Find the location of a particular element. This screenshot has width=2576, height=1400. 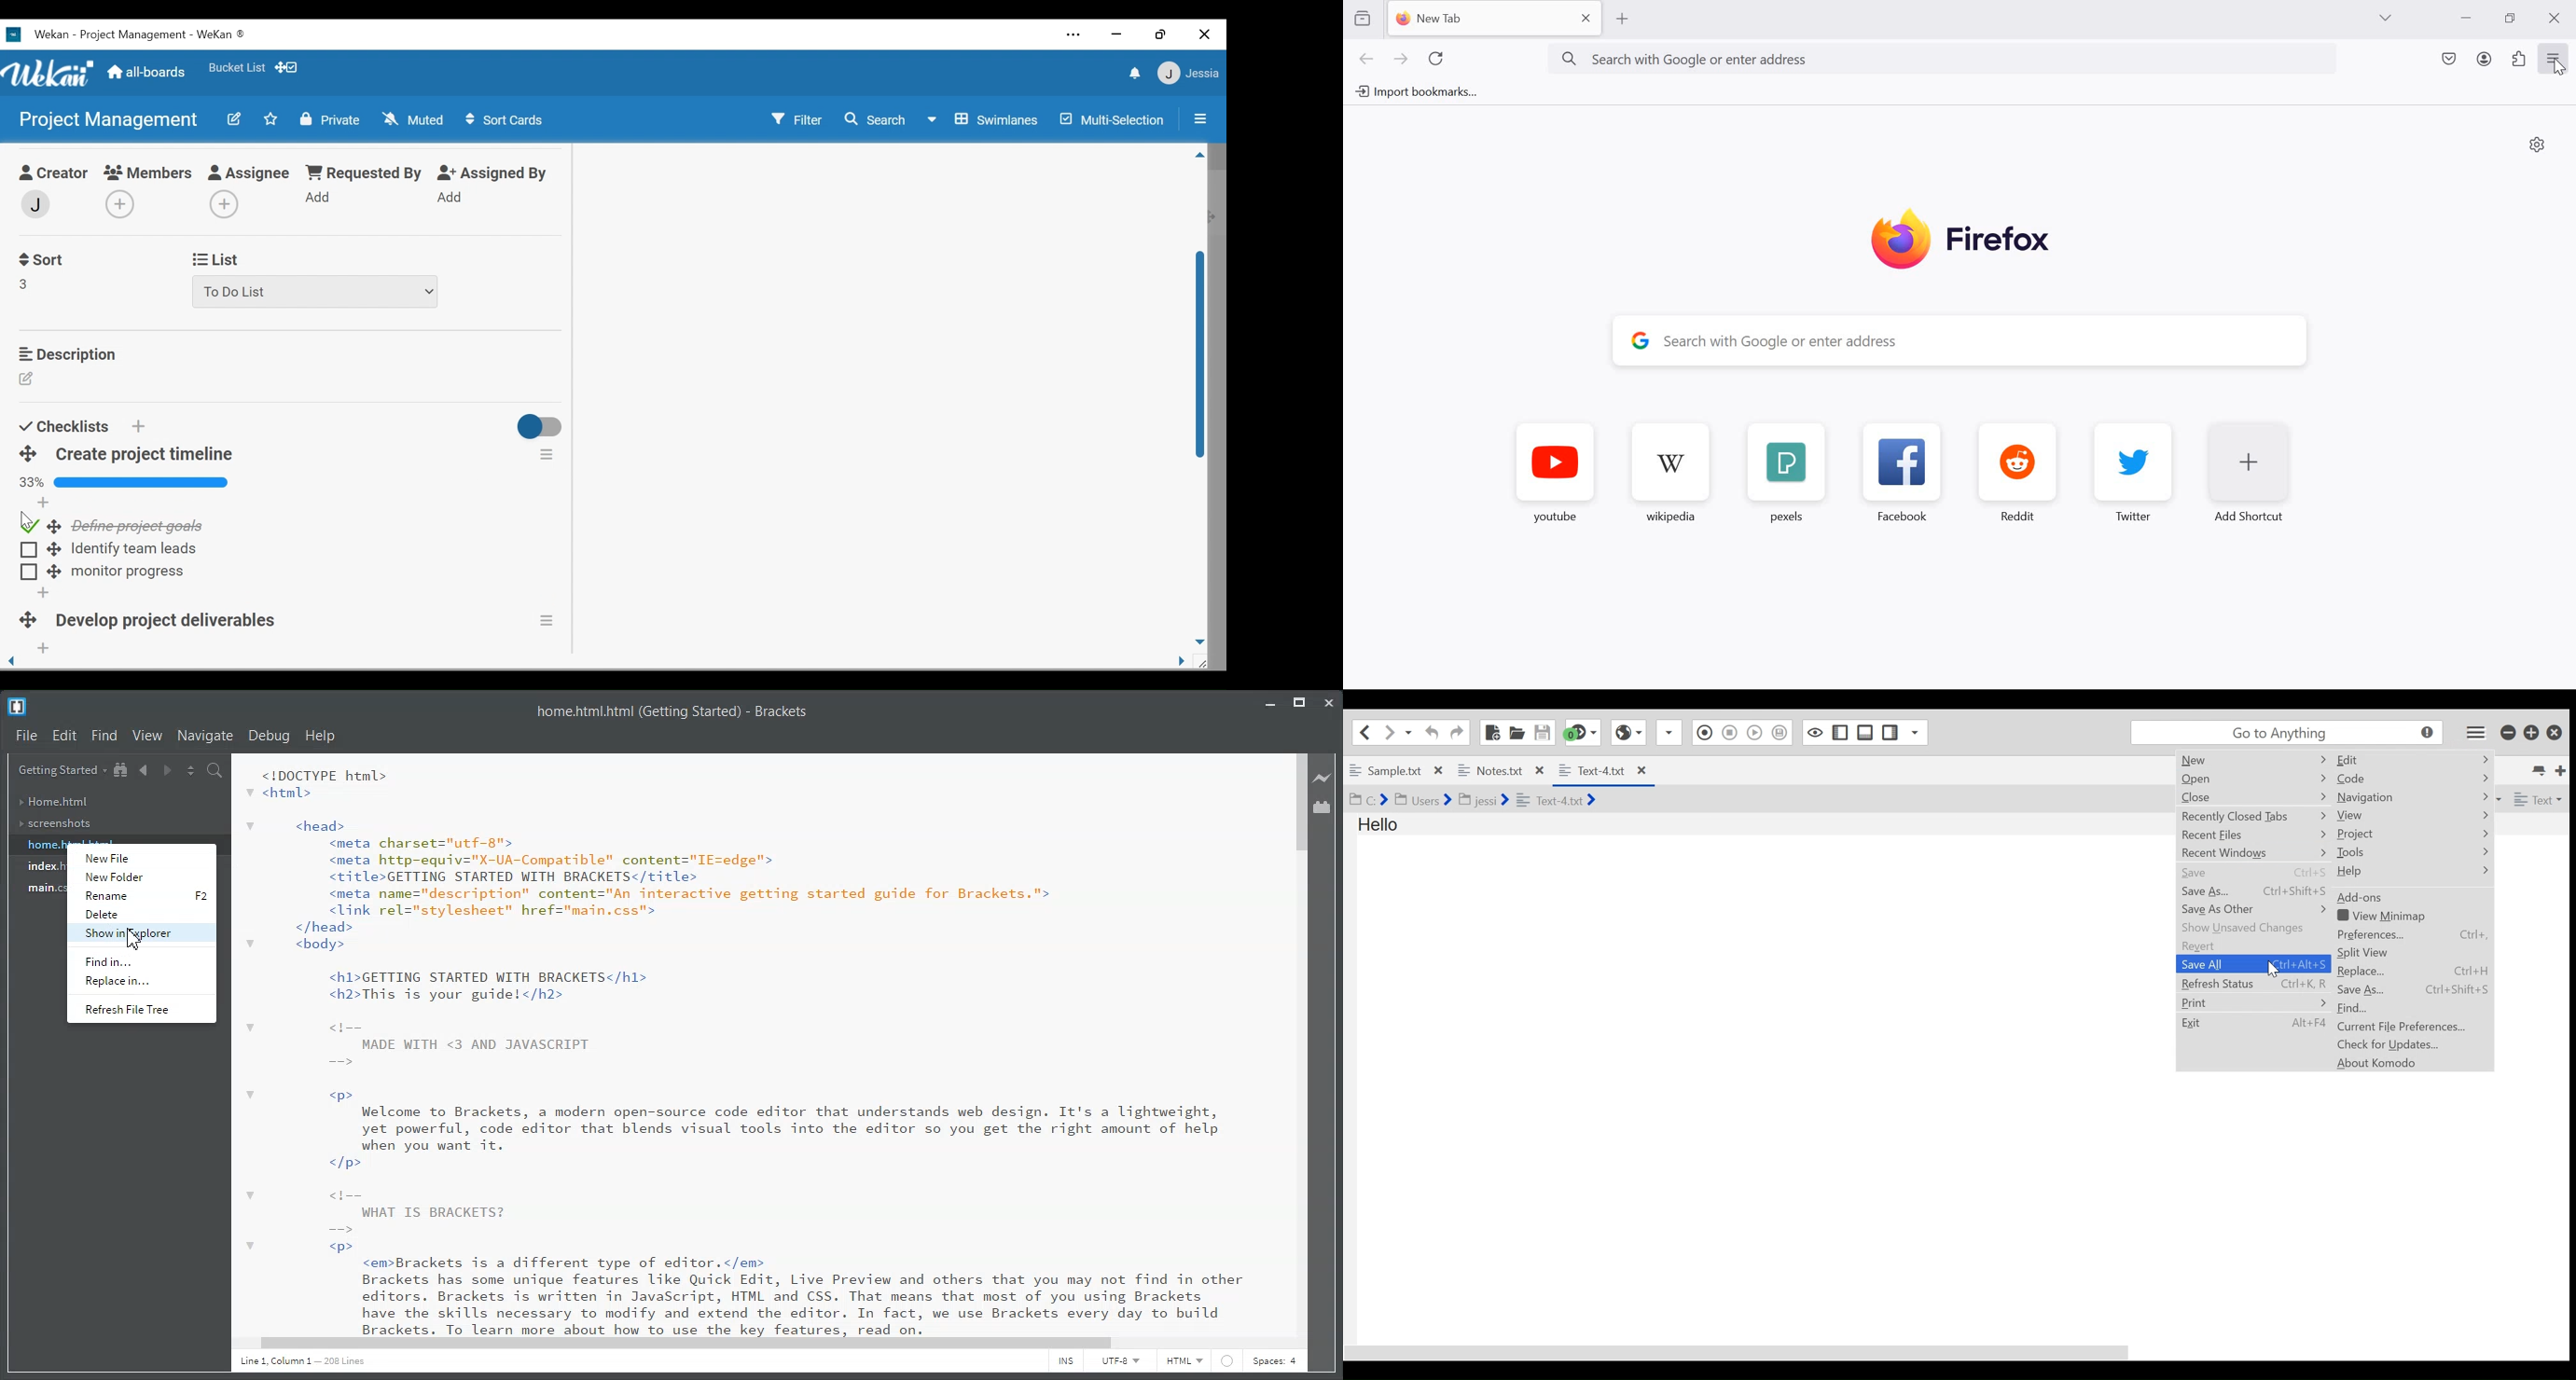

List is located at coordinates (213, 260).